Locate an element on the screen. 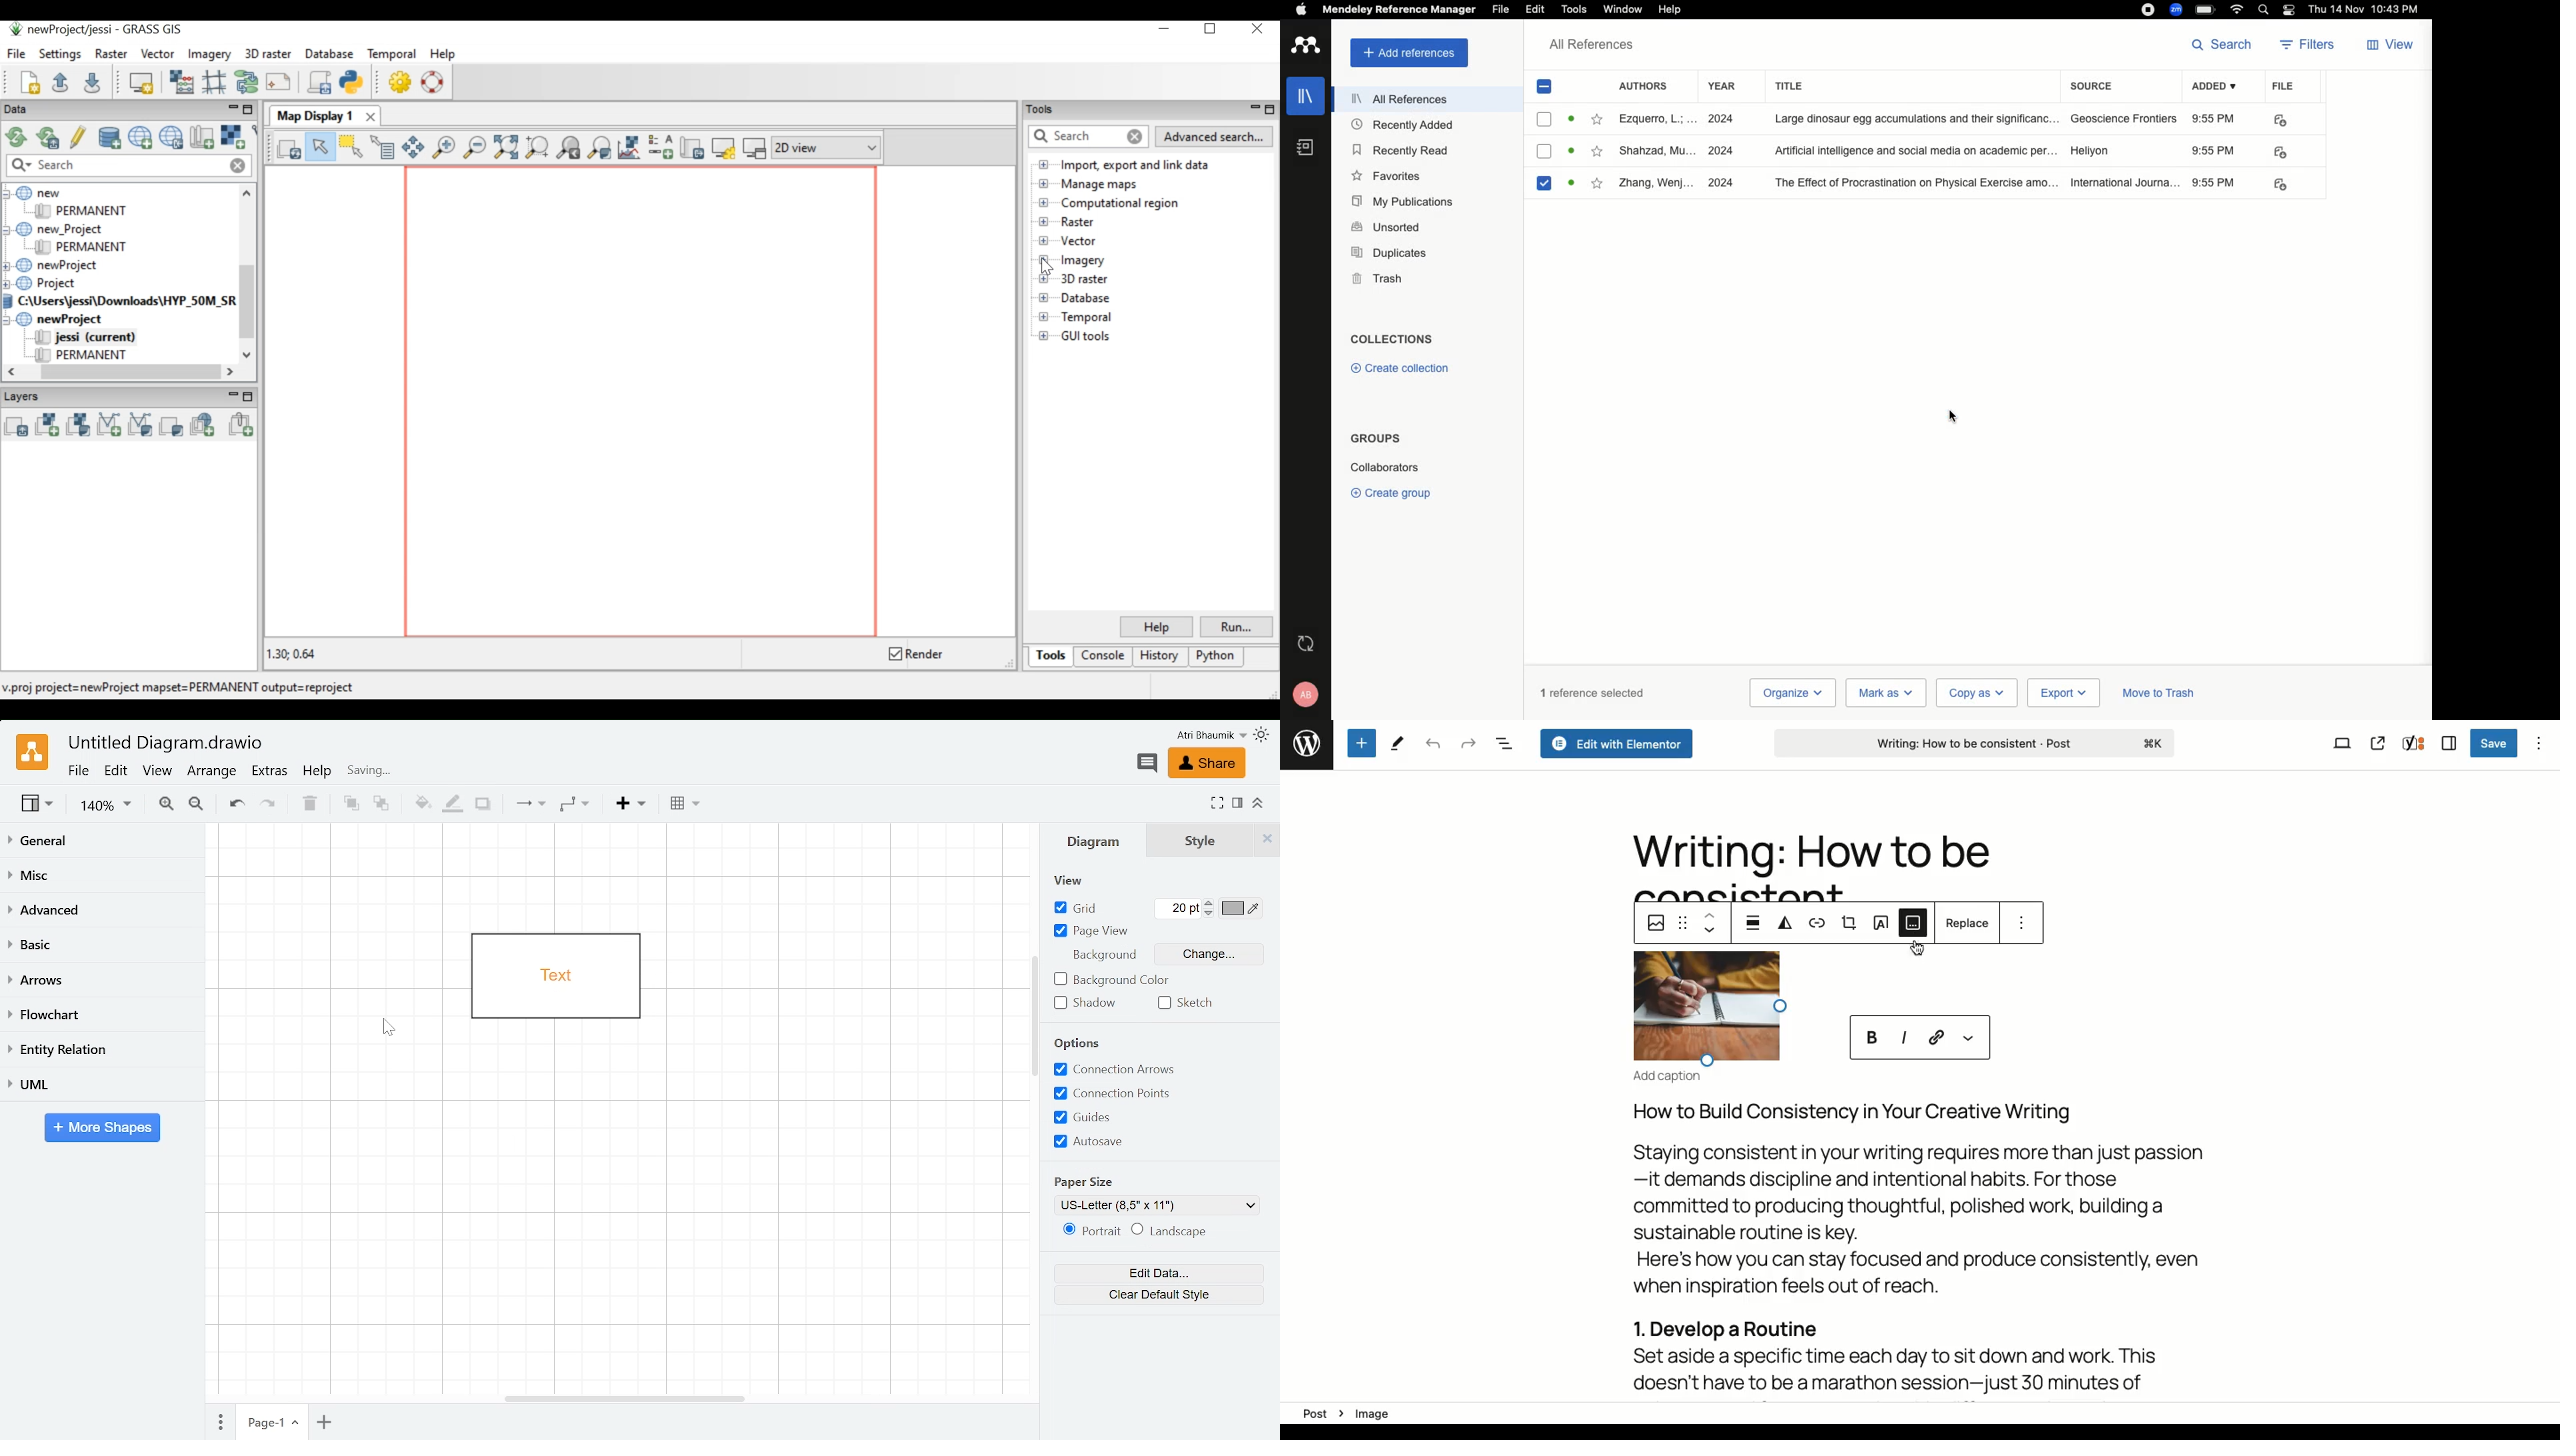 The width and height of the screenshot is (2576, 1456). view is located at coordinates (1064, 879).